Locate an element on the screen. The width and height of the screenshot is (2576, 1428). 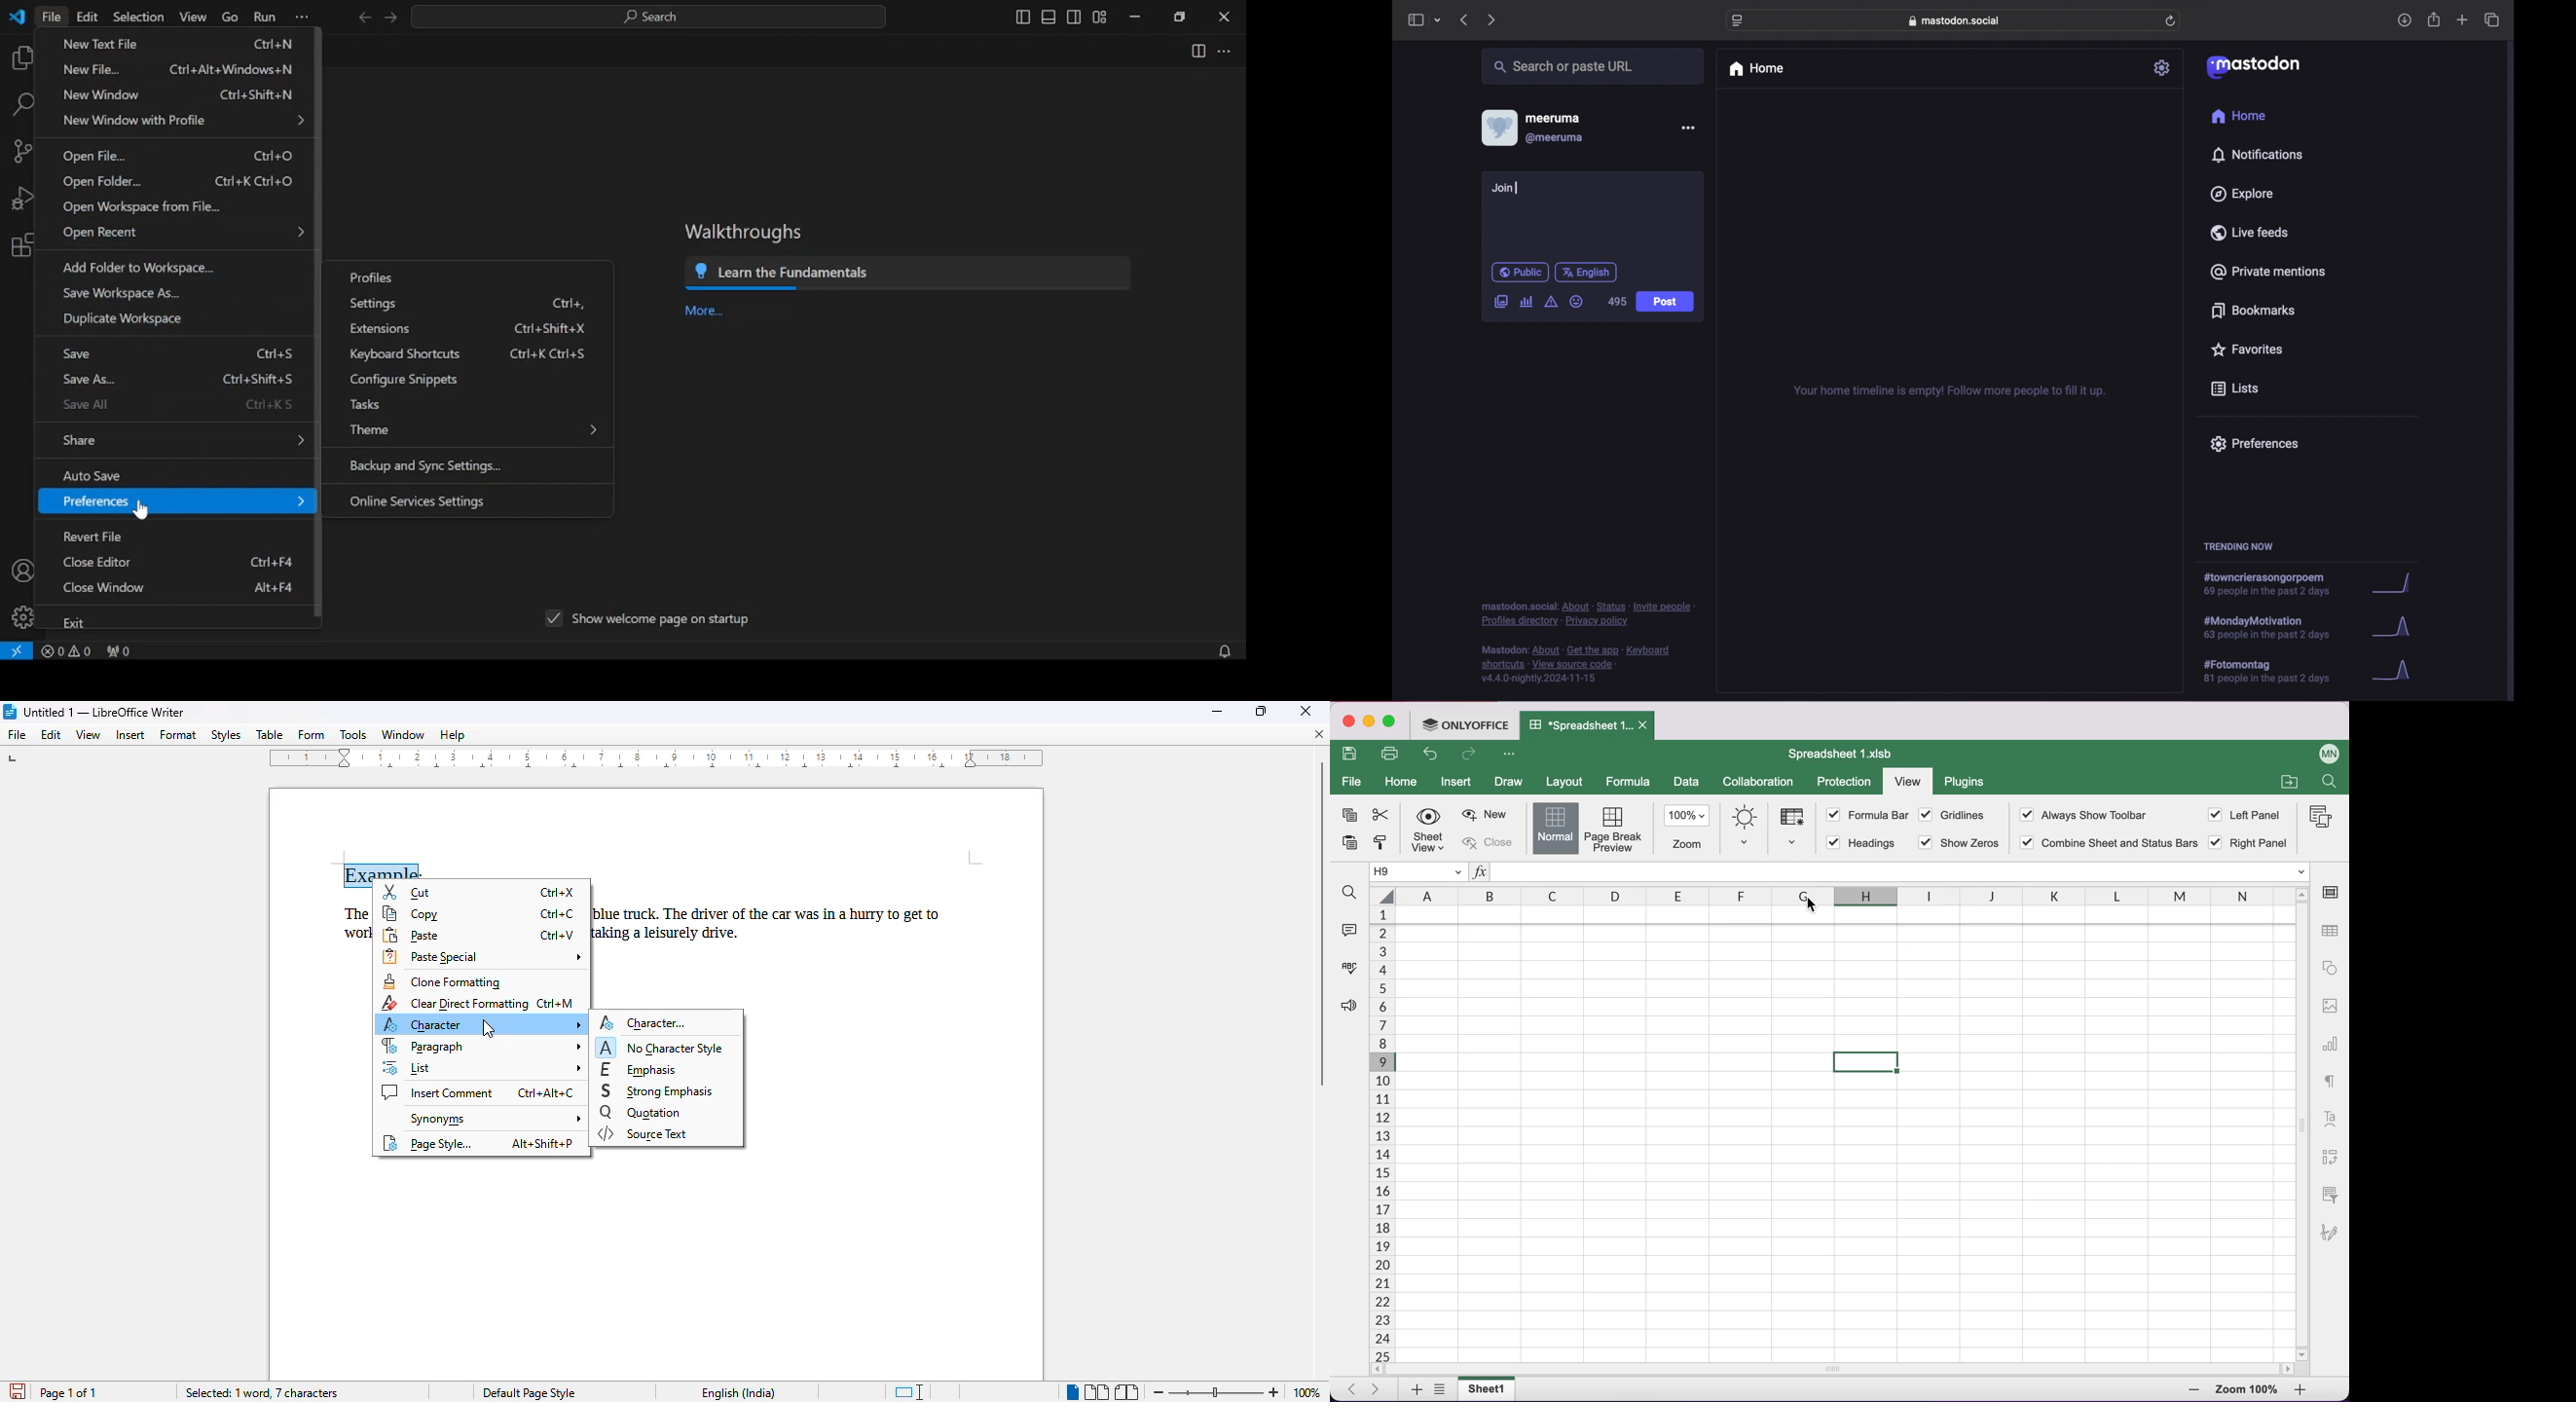
edit is located at coordinates (52, 735).